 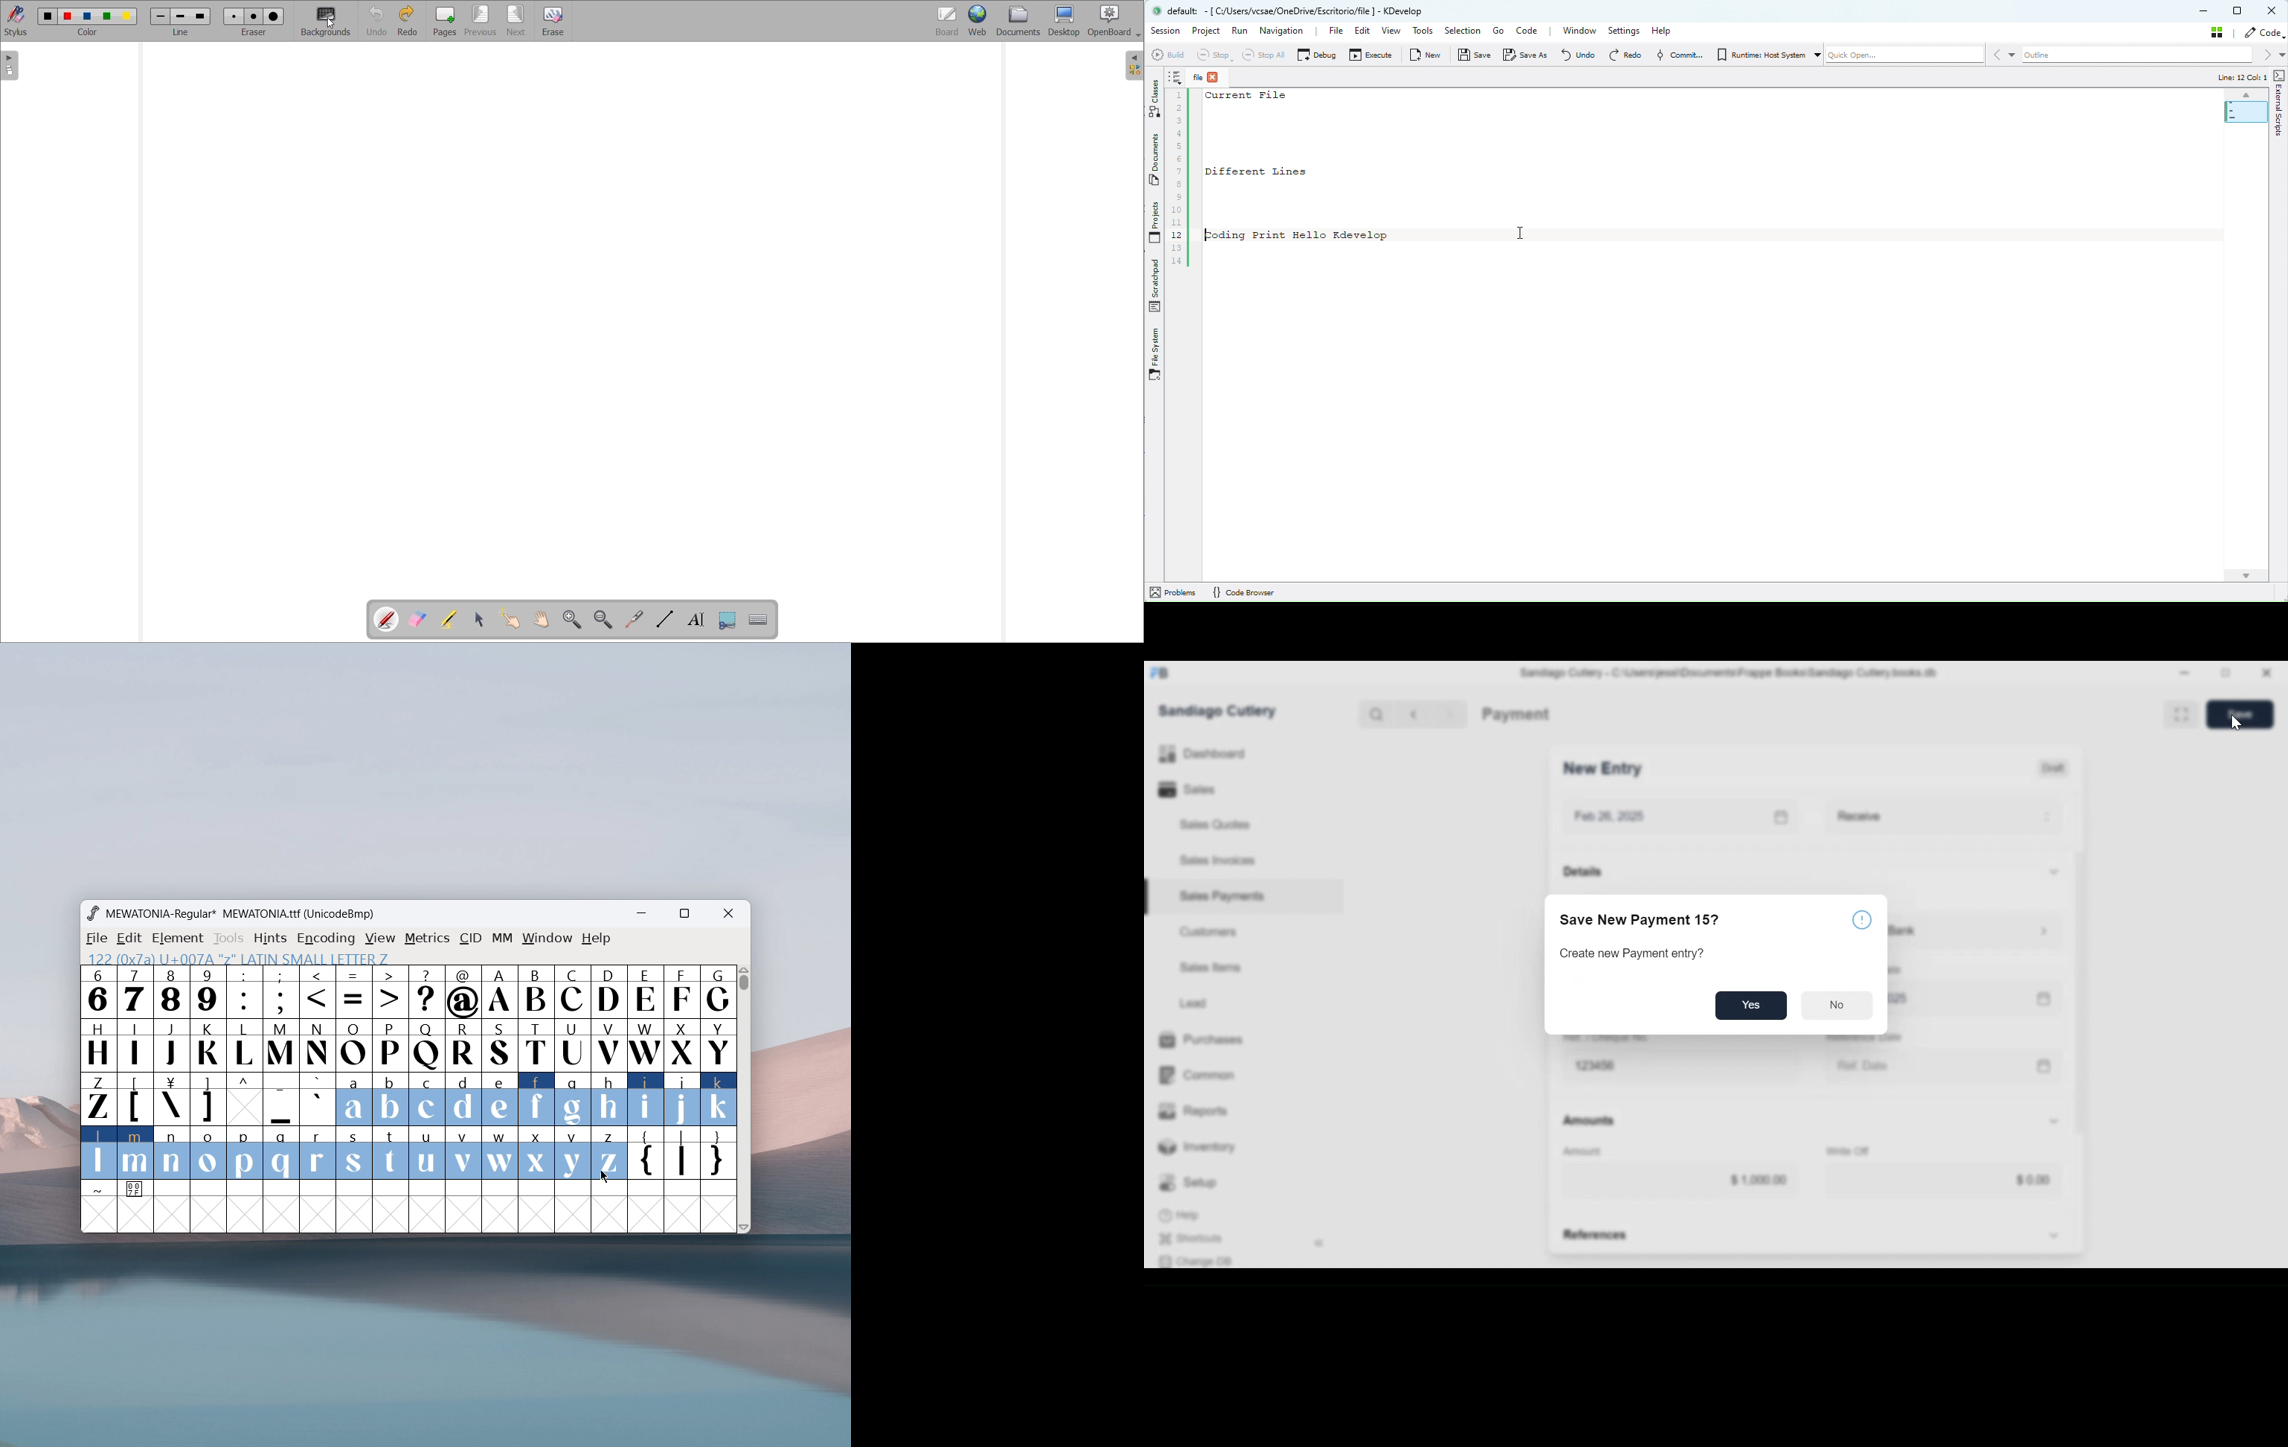 What do you see at coordinates (720, 1099) in the screenshot?
I see `k` at bounding box center [720, 1099].